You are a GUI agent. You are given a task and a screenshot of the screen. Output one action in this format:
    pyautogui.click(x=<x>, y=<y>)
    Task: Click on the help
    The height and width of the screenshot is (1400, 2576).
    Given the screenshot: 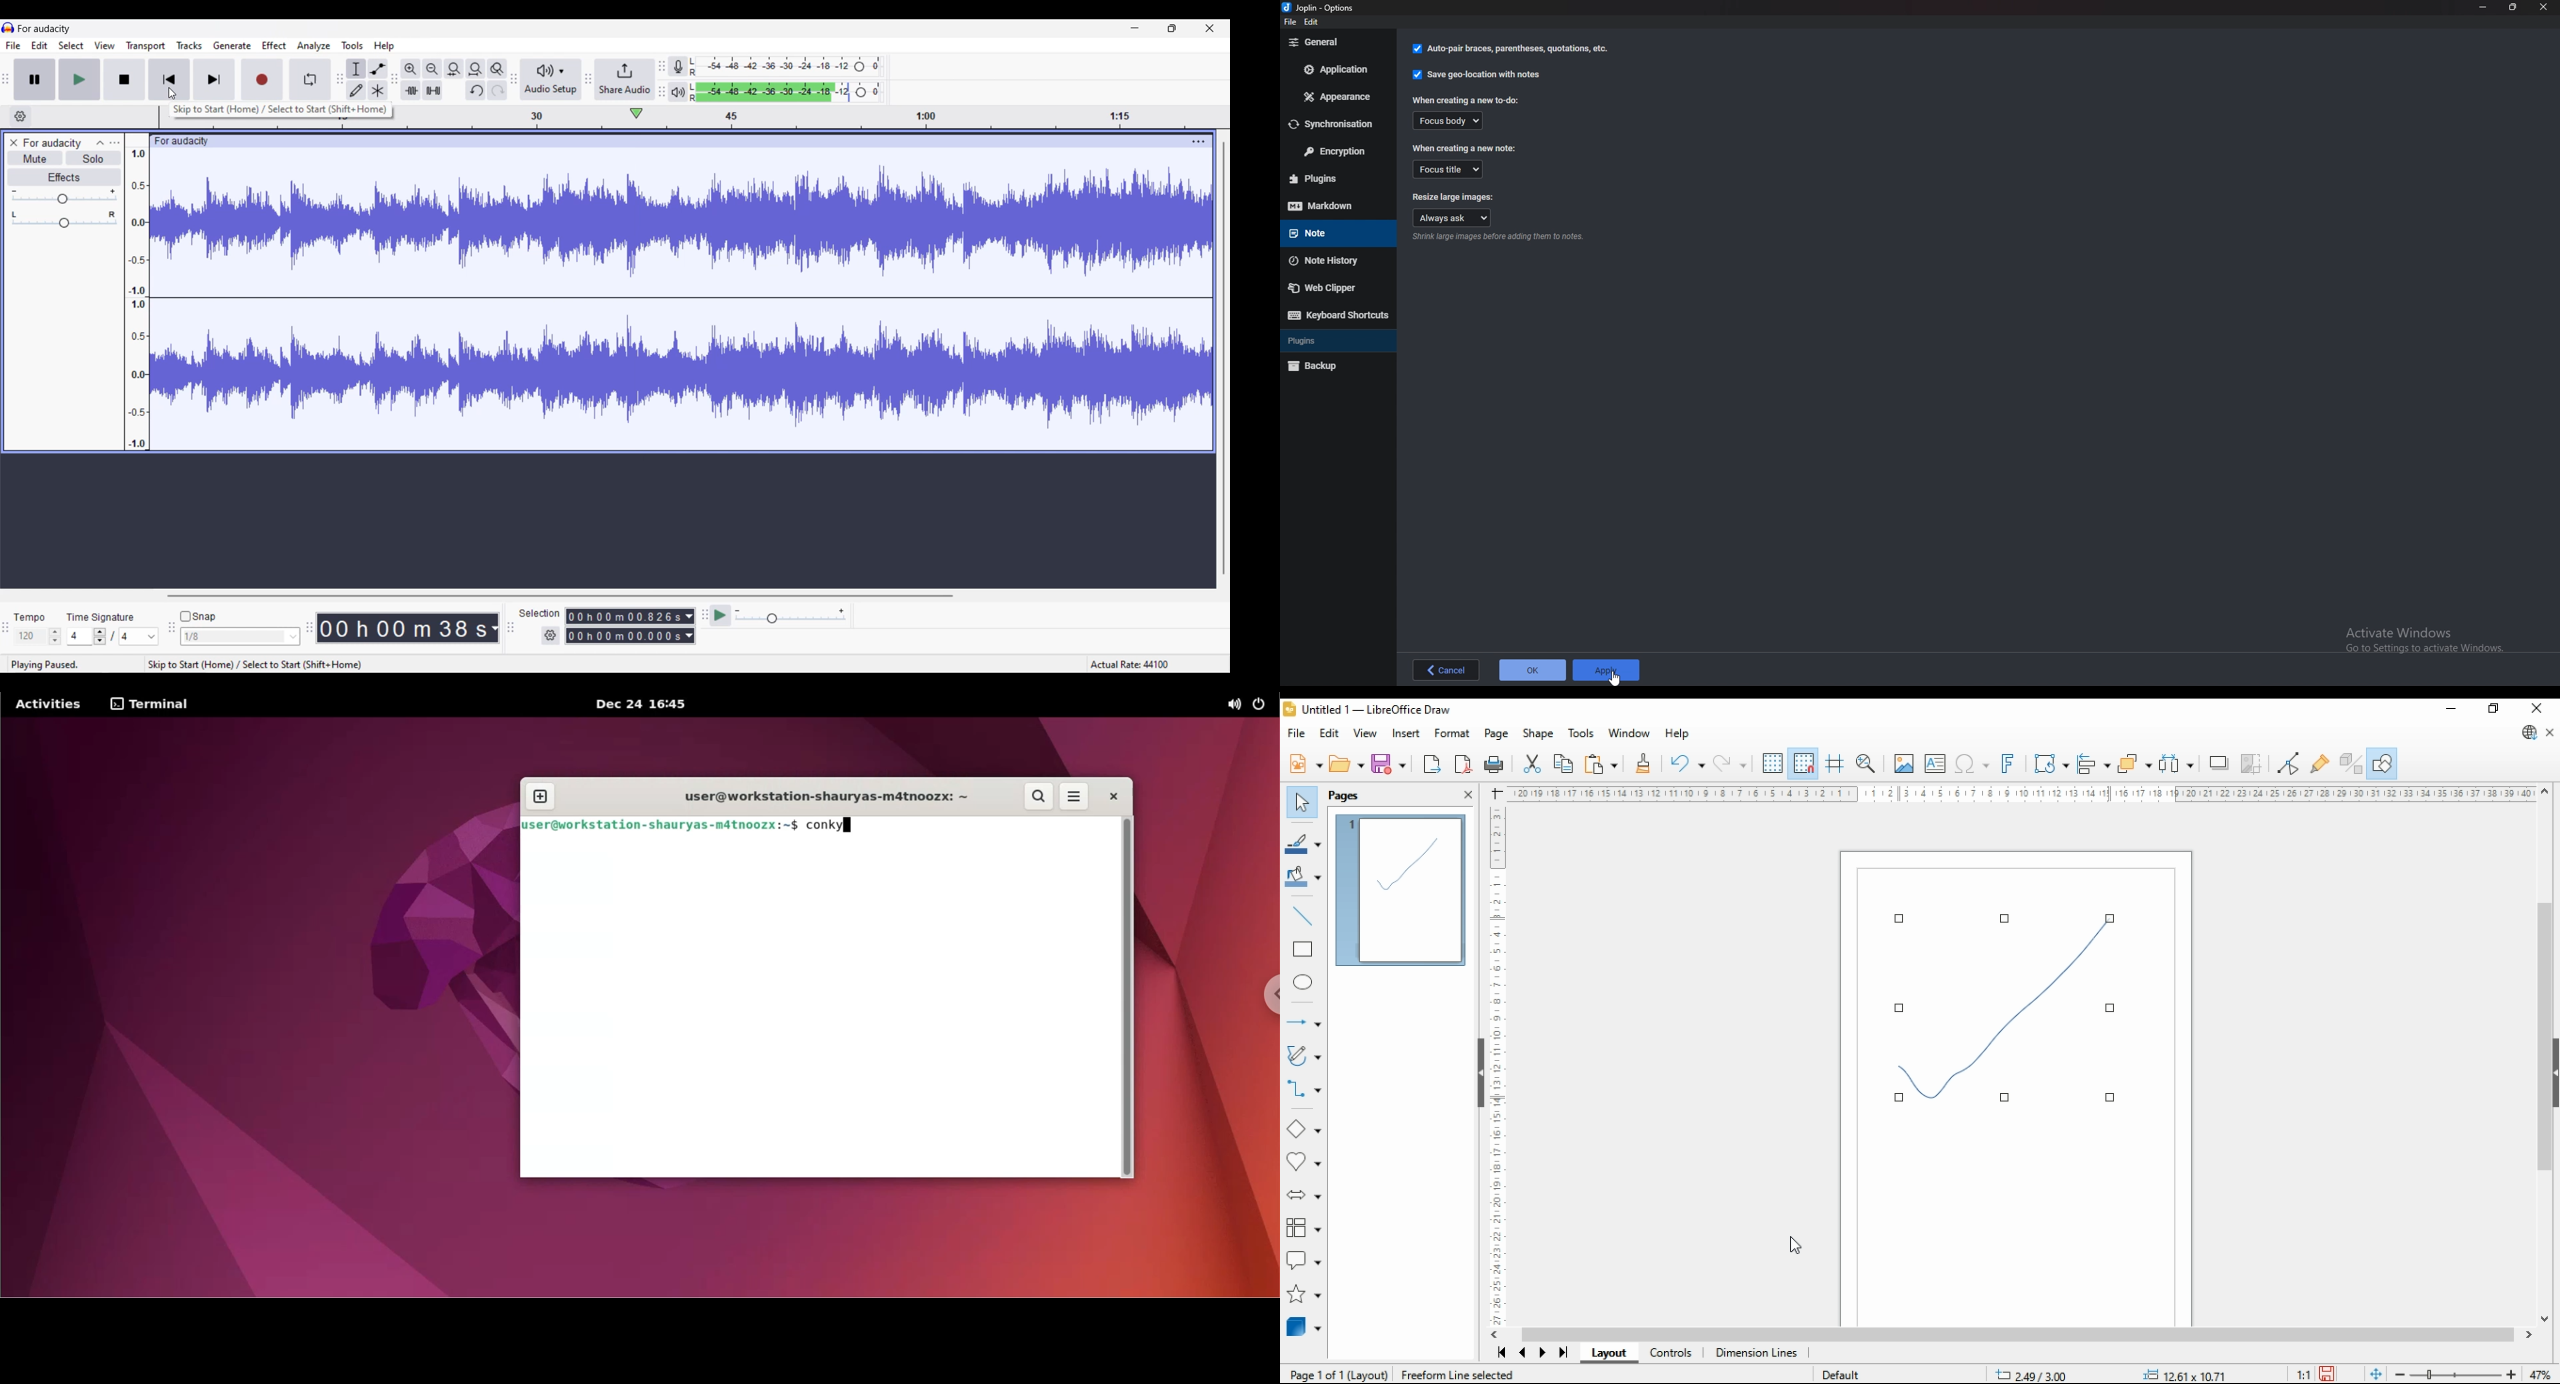 What is the action you would take?
    pyautogui.click(x=1677, y=735)
    